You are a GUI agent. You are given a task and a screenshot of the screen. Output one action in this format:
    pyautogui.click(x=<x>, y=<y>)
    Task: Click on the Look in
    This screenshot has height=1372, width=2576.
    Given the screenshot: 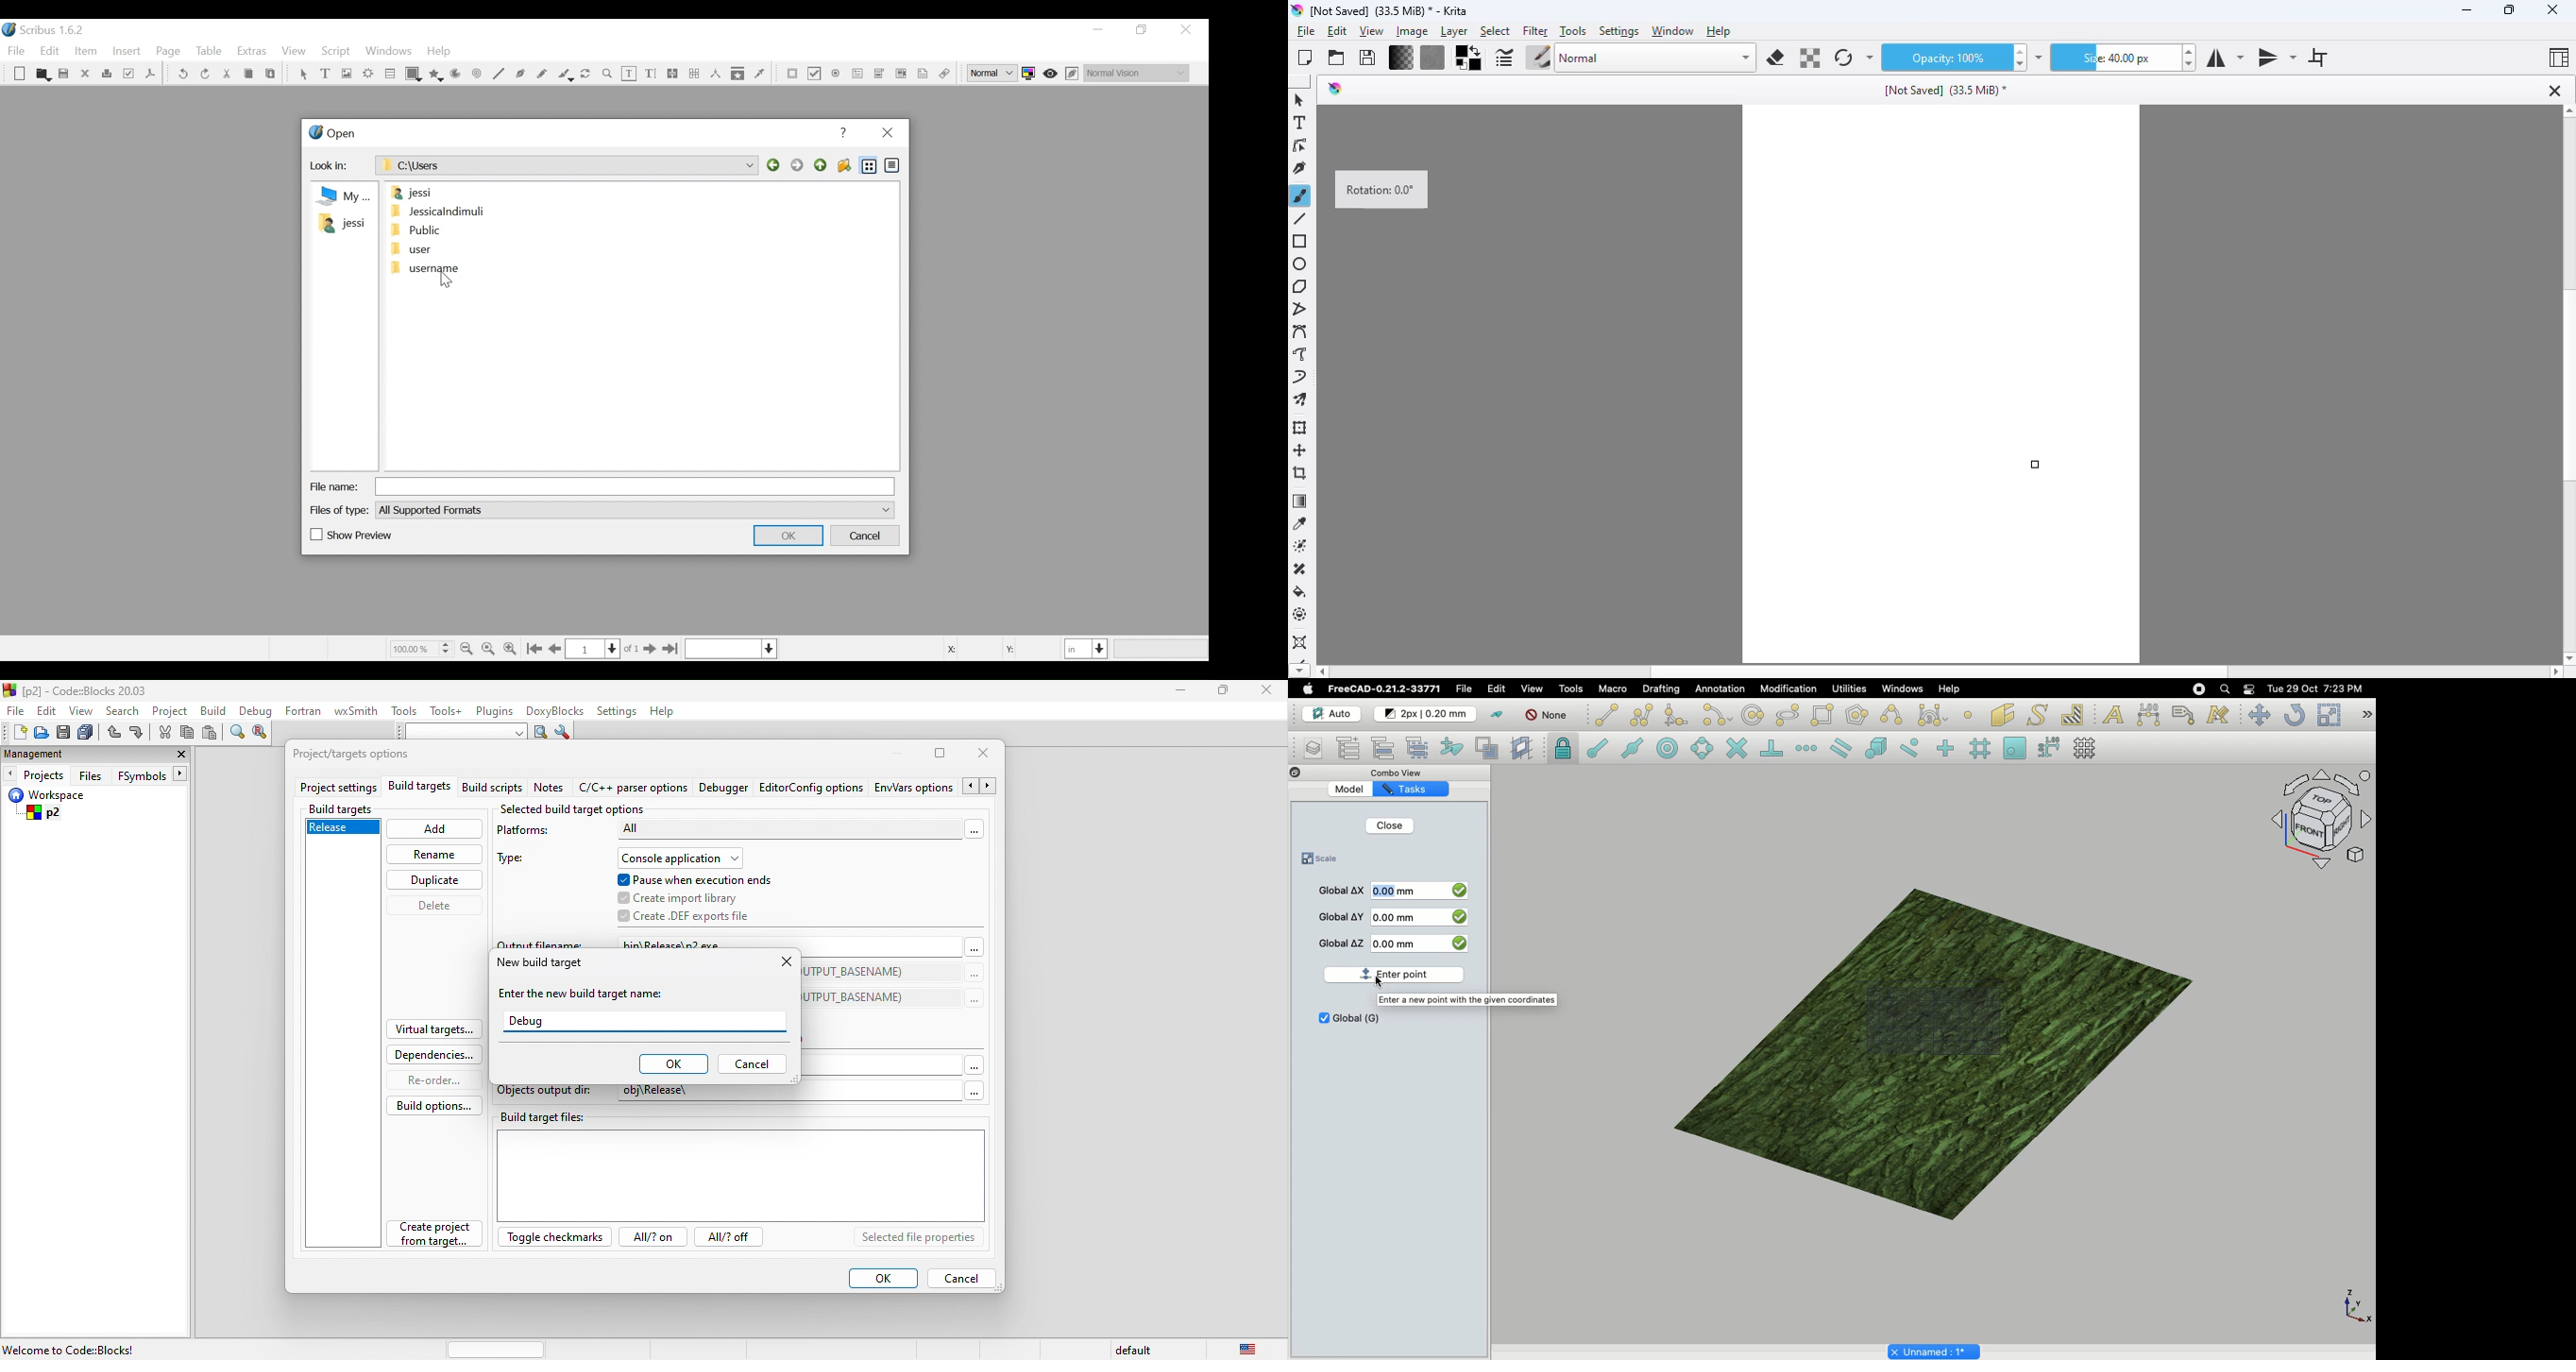 What is the action you would take?
    pyautogui.click(x=334, y=167)
    